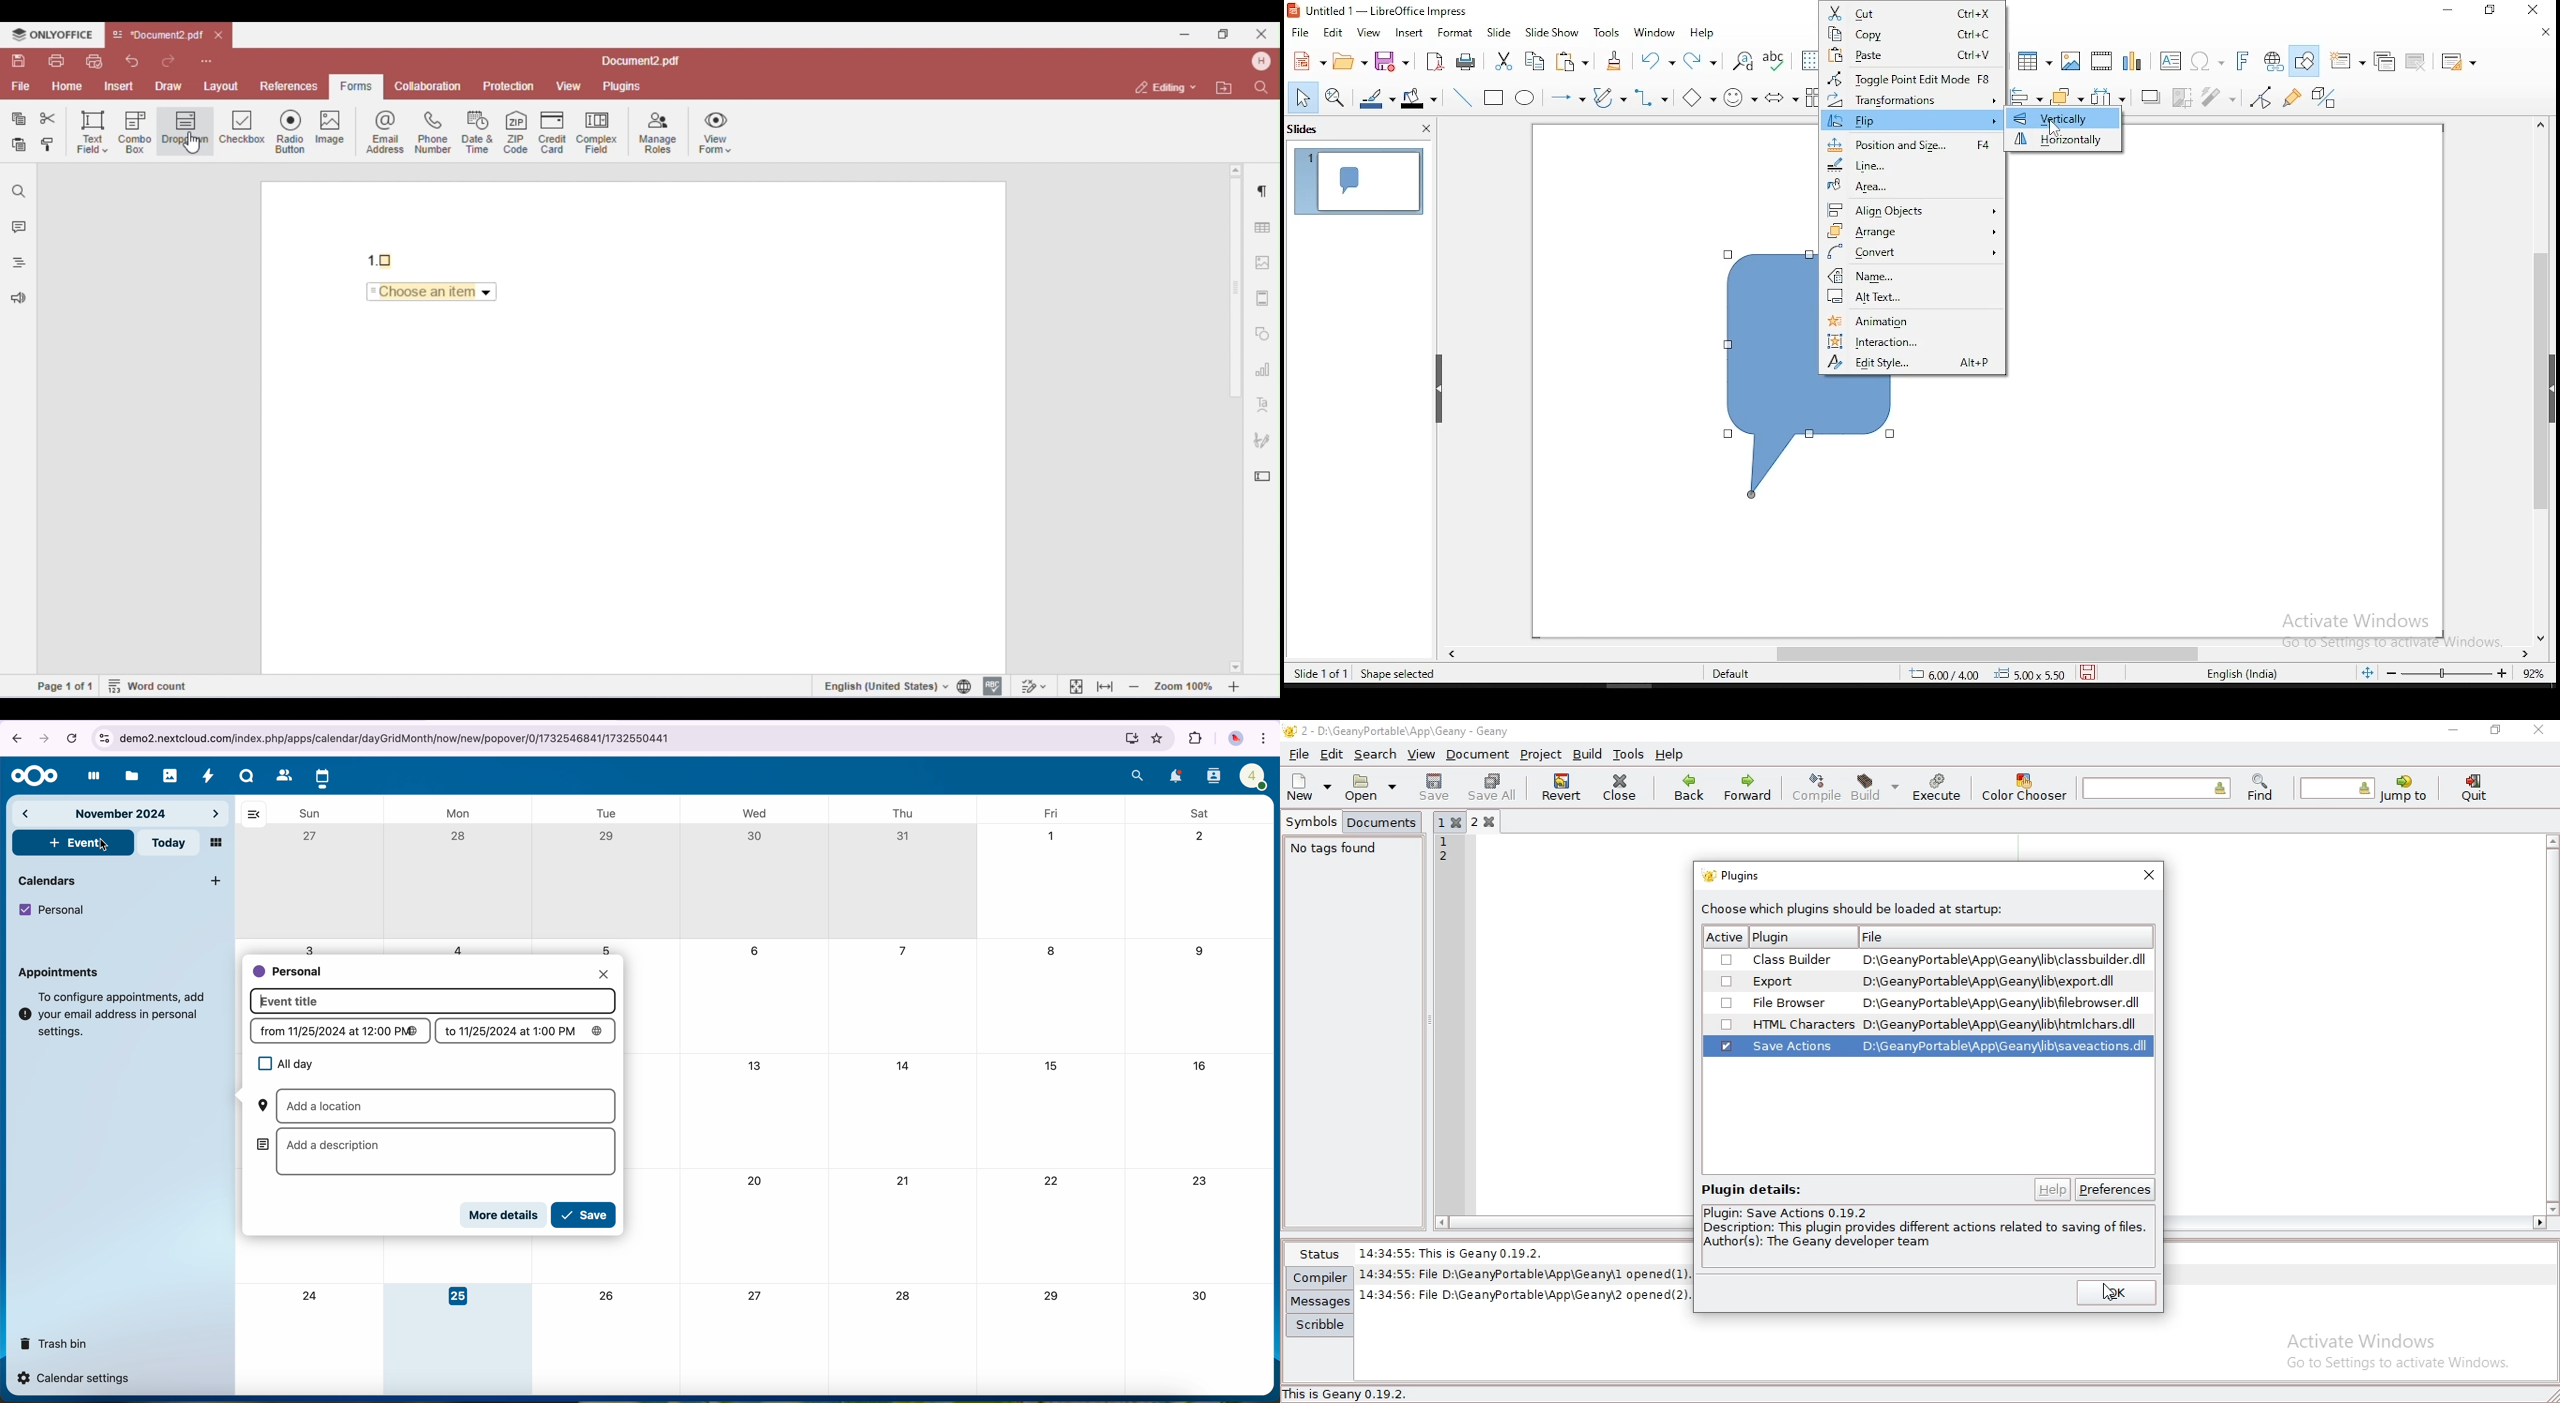  What do you see at coordinates (1913, 363) in the screenshot?
I see `edit style` at bounding box center [1913, 363].